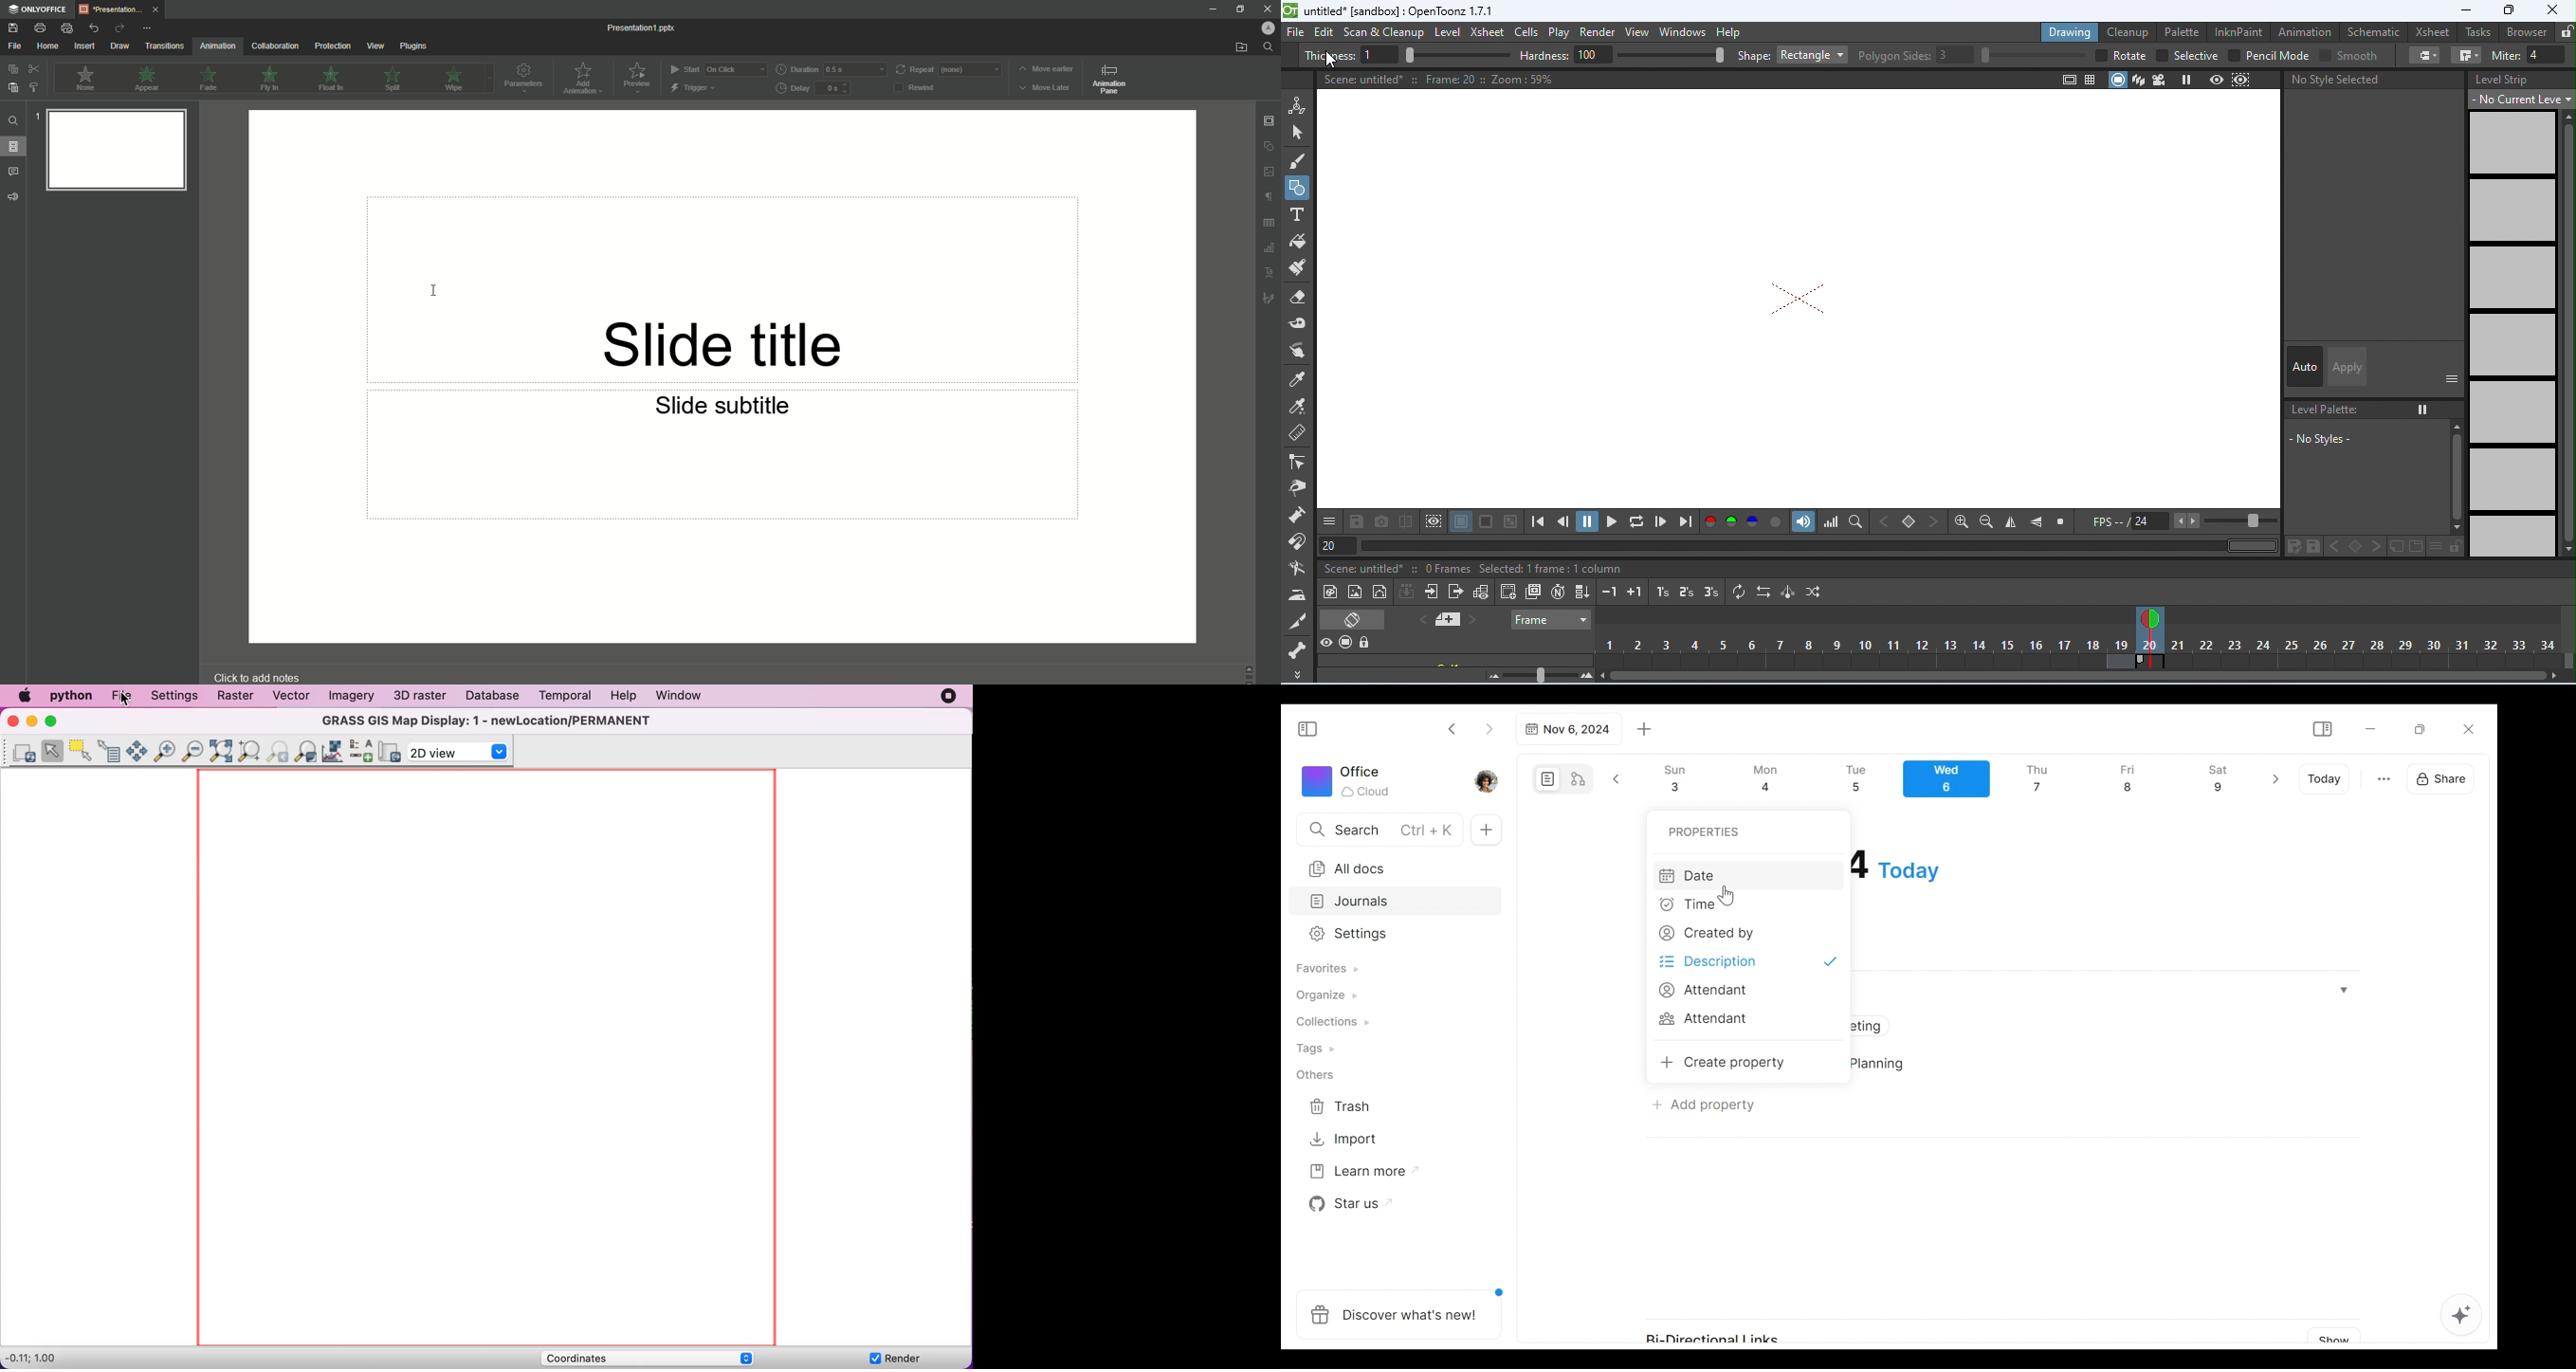  I want to click on windows, so click(1681, 32).